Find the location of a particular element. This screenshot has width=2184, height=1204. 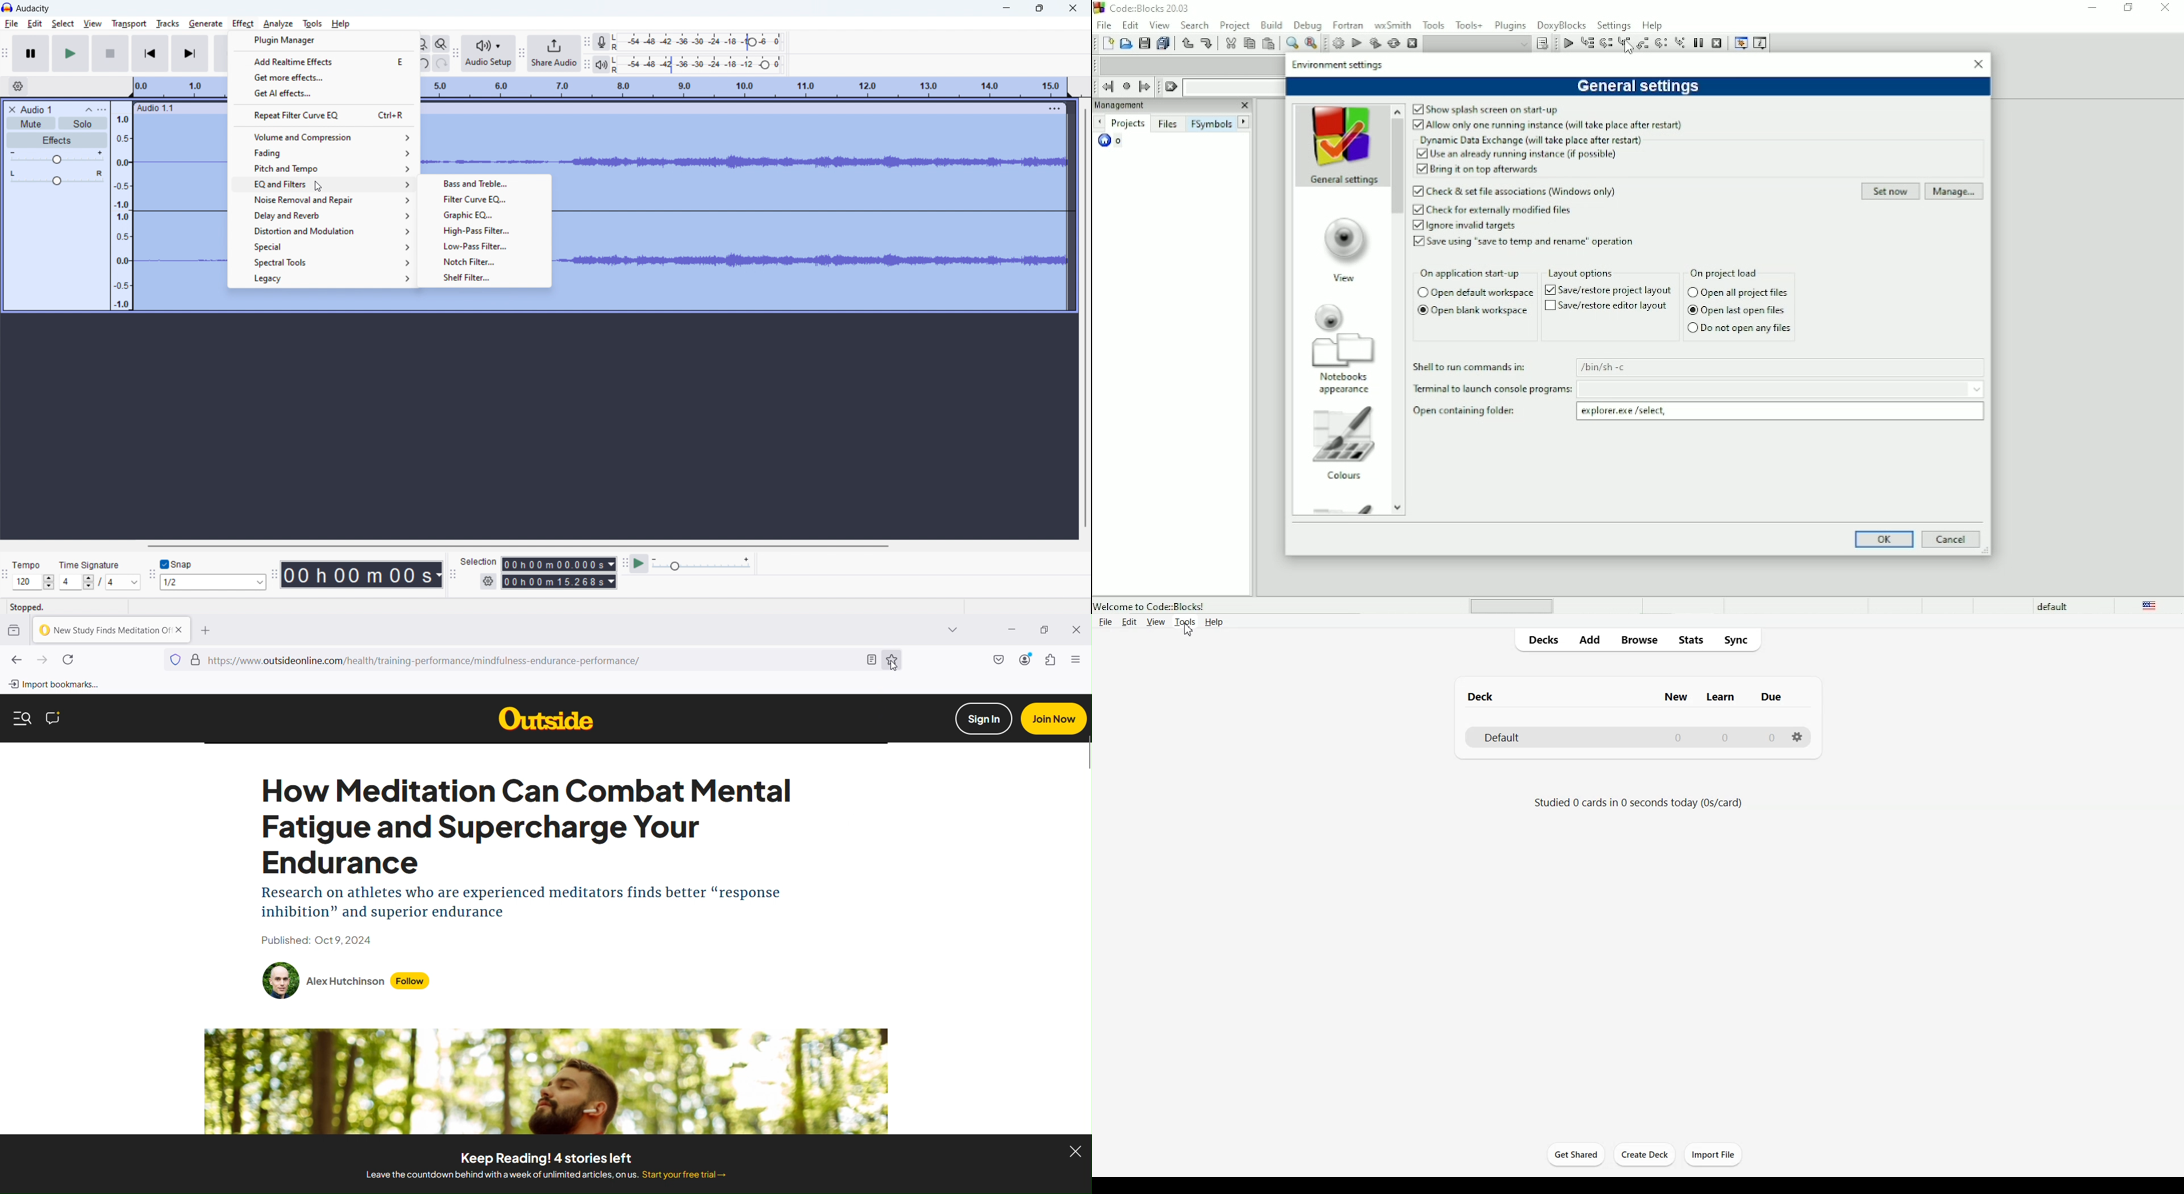

Text 1 is located at coordinates (1628, 694).